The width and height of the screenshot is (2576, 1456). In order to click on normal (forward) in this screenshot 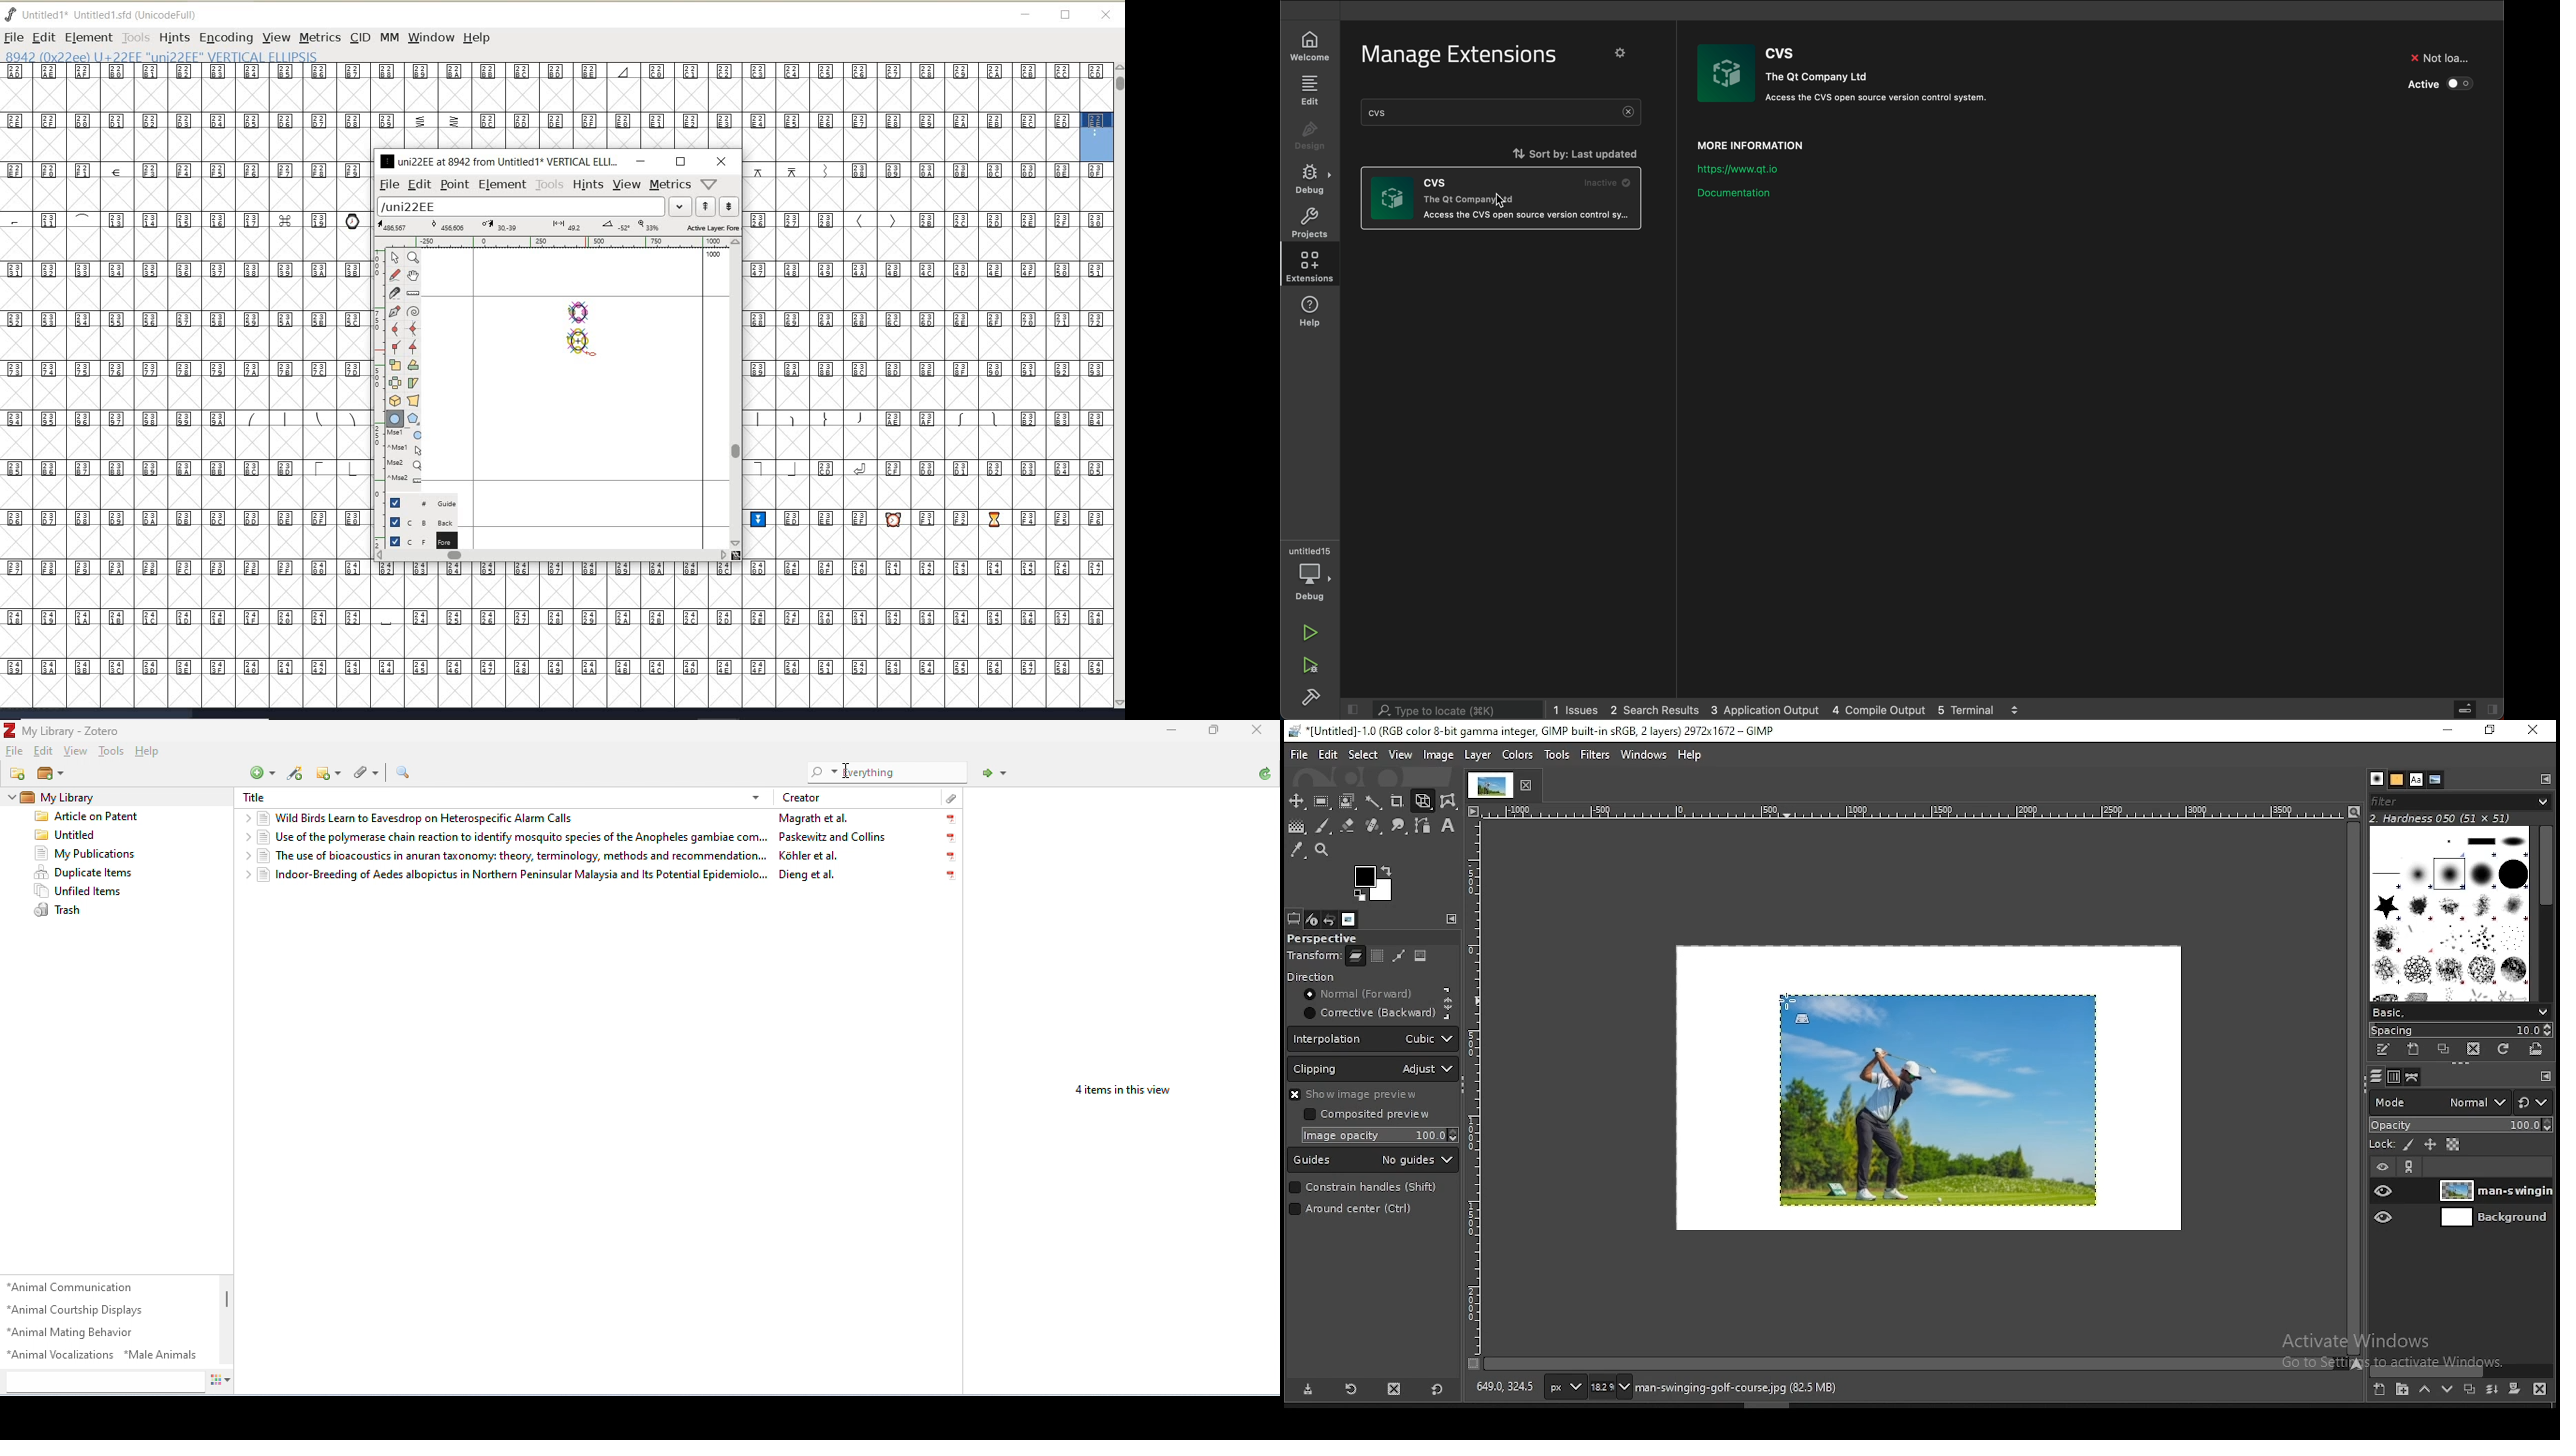, I will do `click(1367, 997)`.